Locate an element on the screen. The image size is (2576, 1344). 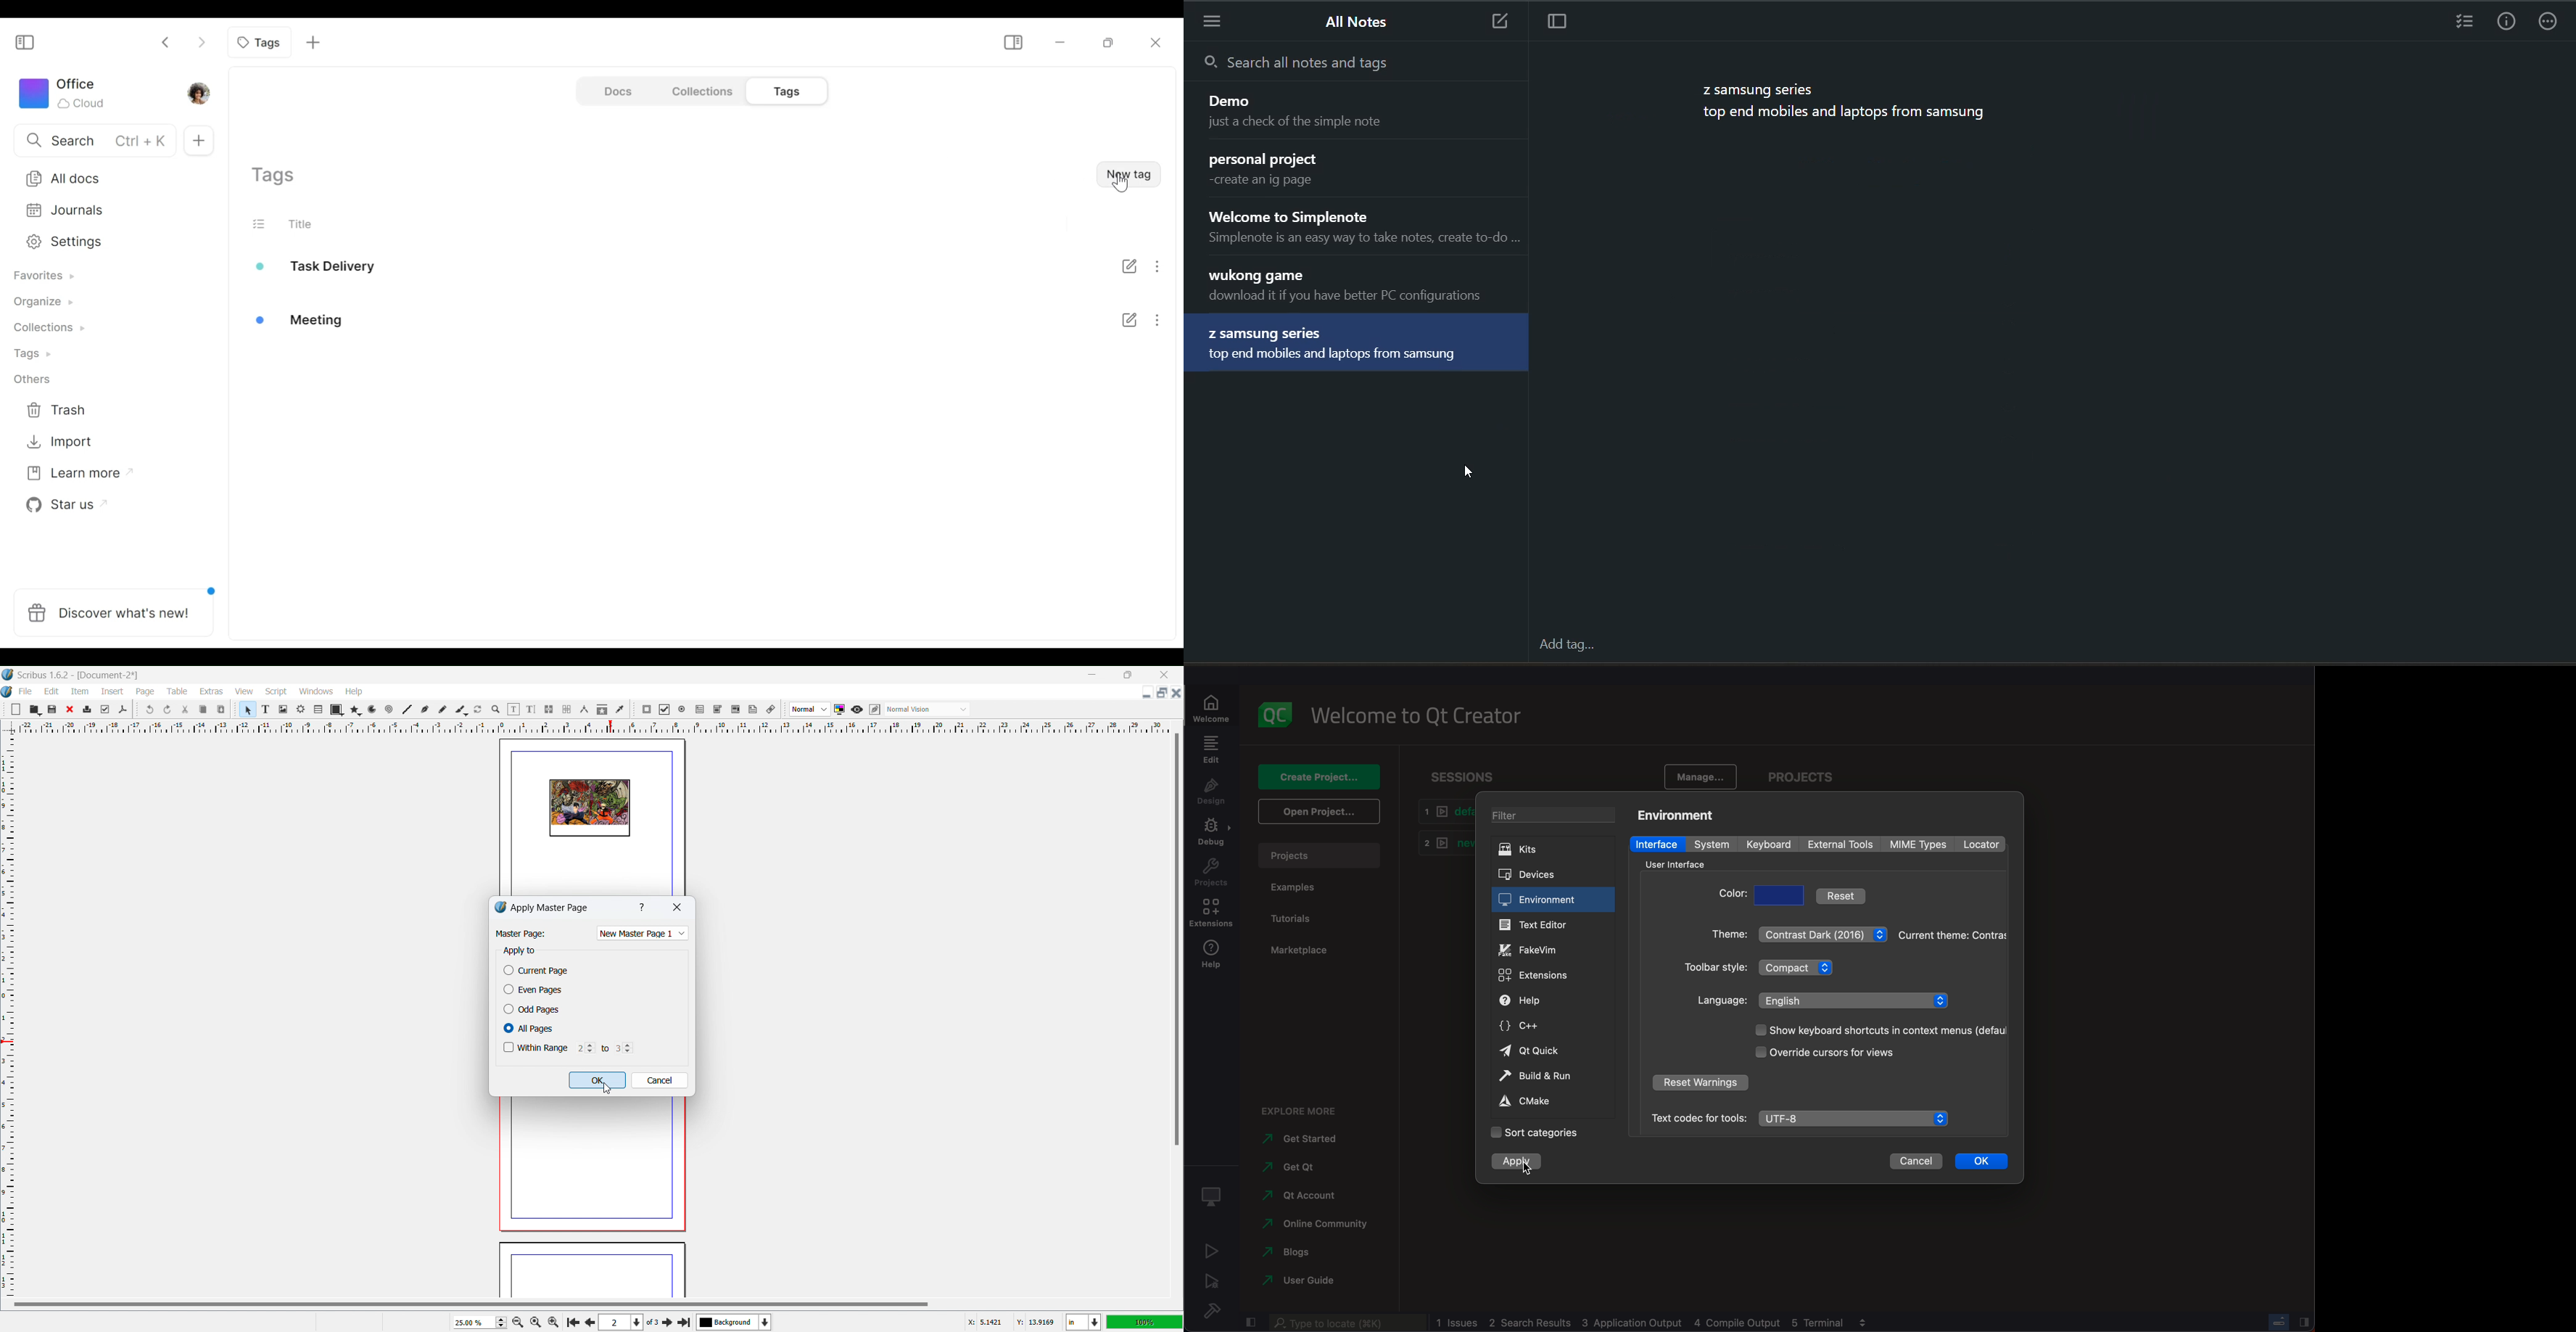
edit is located at coordinates (52, 691).